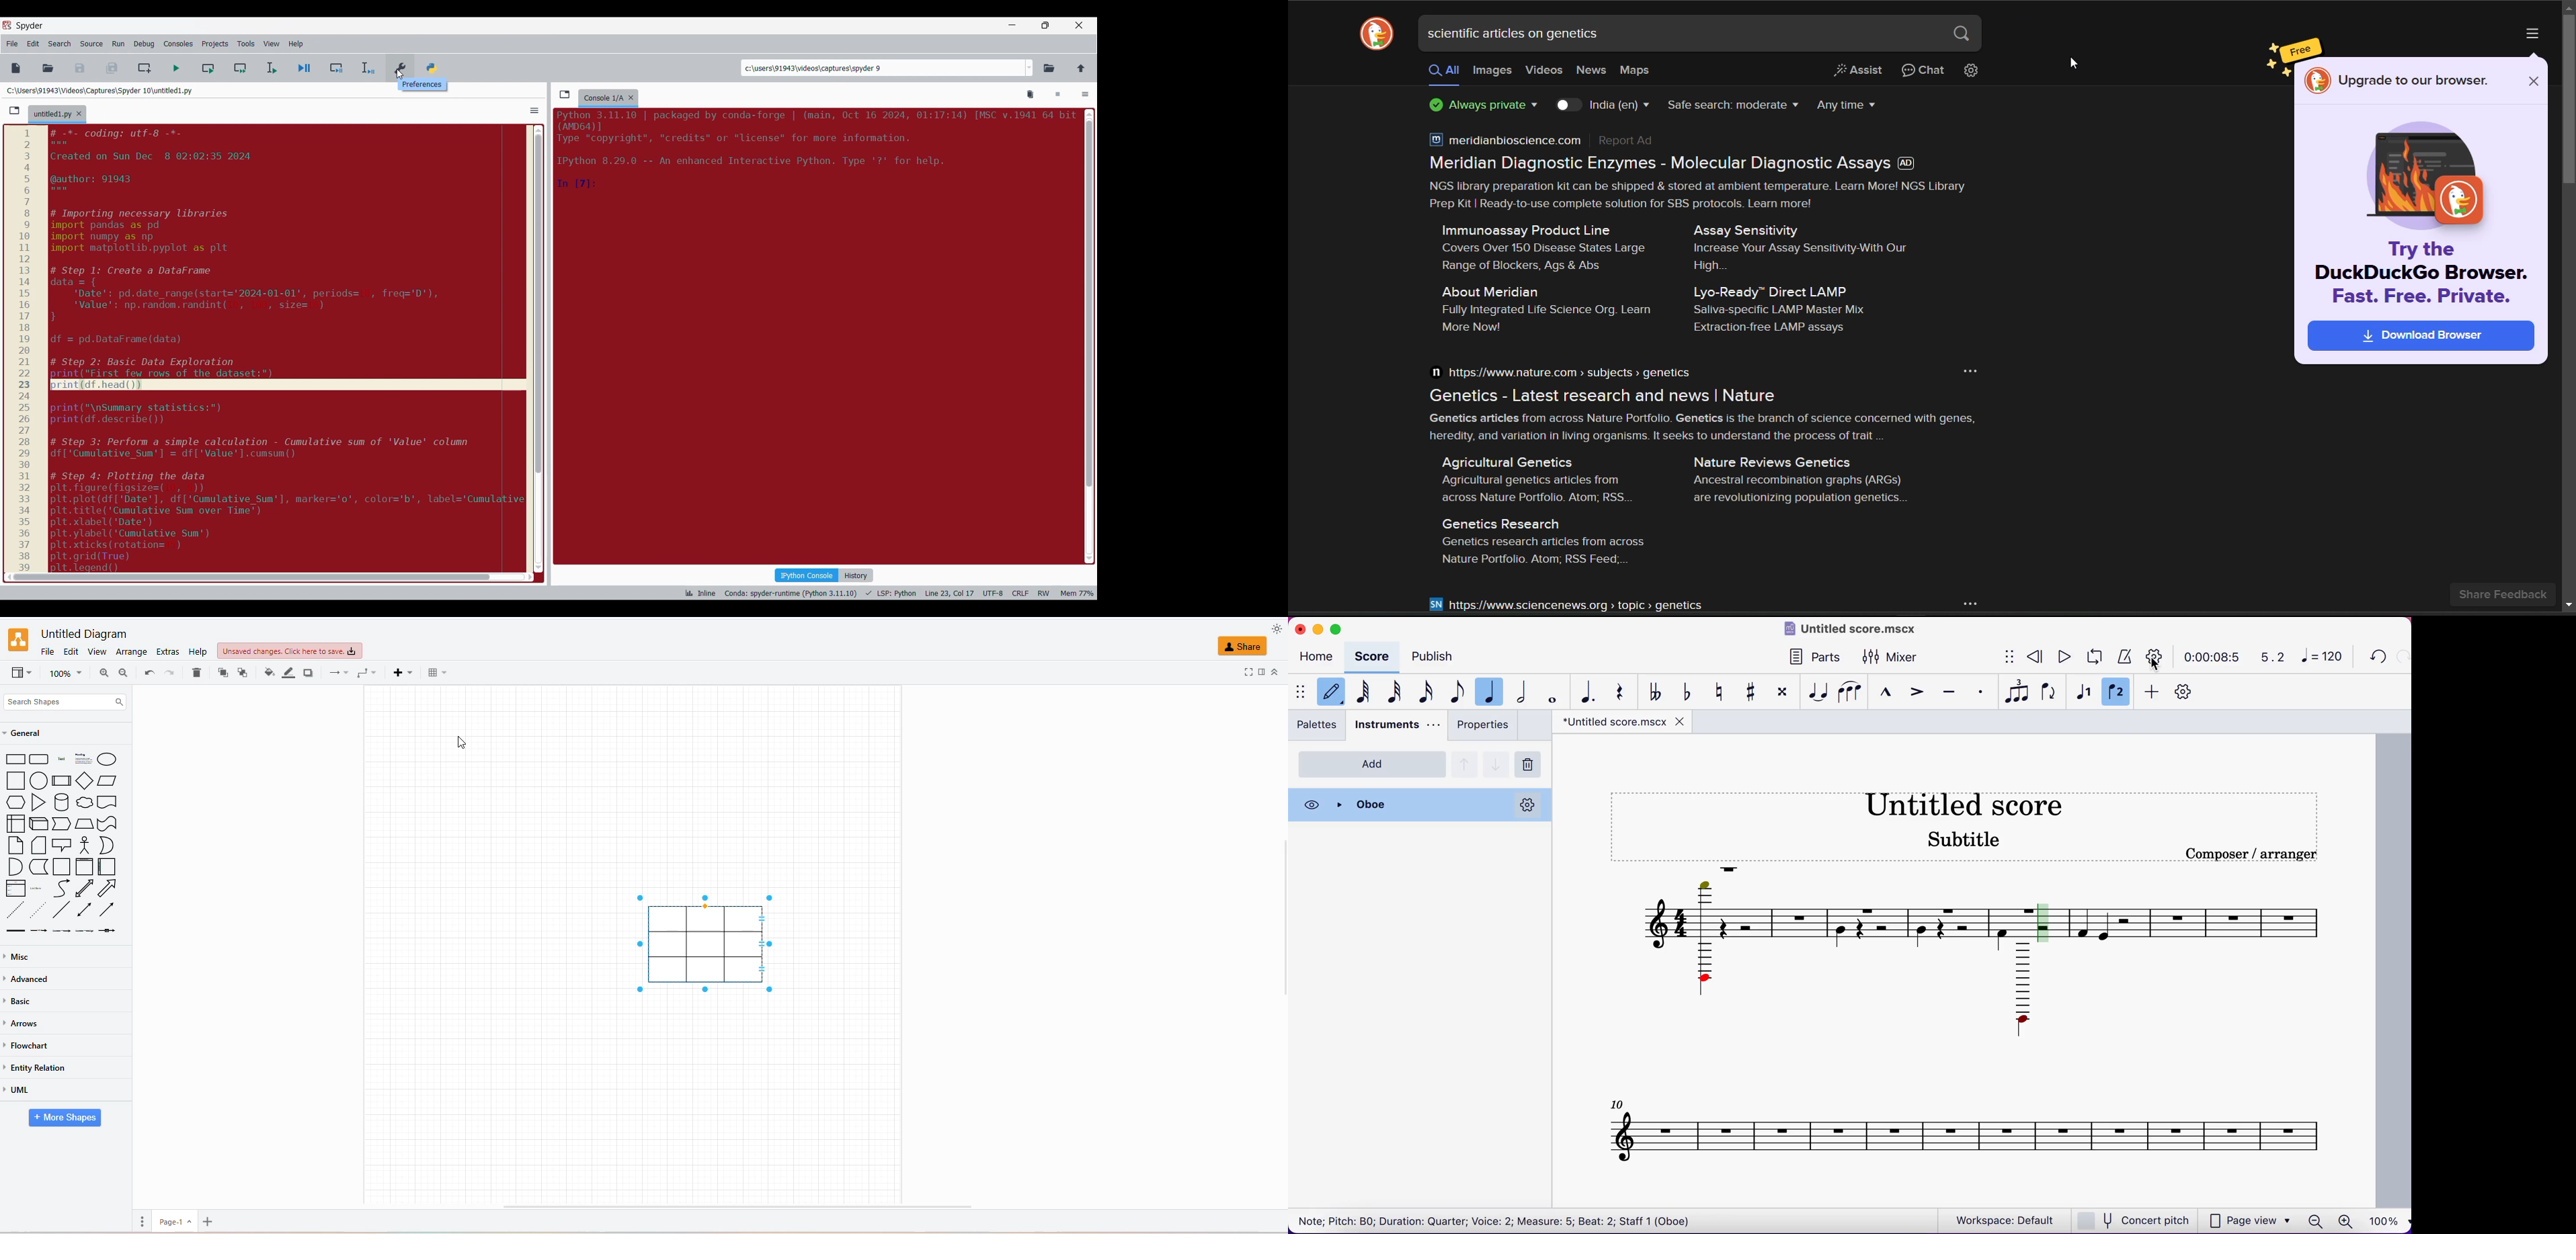 The image size is (2576, 1260). What do you see at coordinates (1417, 805) in the screenshot?
I see `Close` at bounding box center [1417, 805].